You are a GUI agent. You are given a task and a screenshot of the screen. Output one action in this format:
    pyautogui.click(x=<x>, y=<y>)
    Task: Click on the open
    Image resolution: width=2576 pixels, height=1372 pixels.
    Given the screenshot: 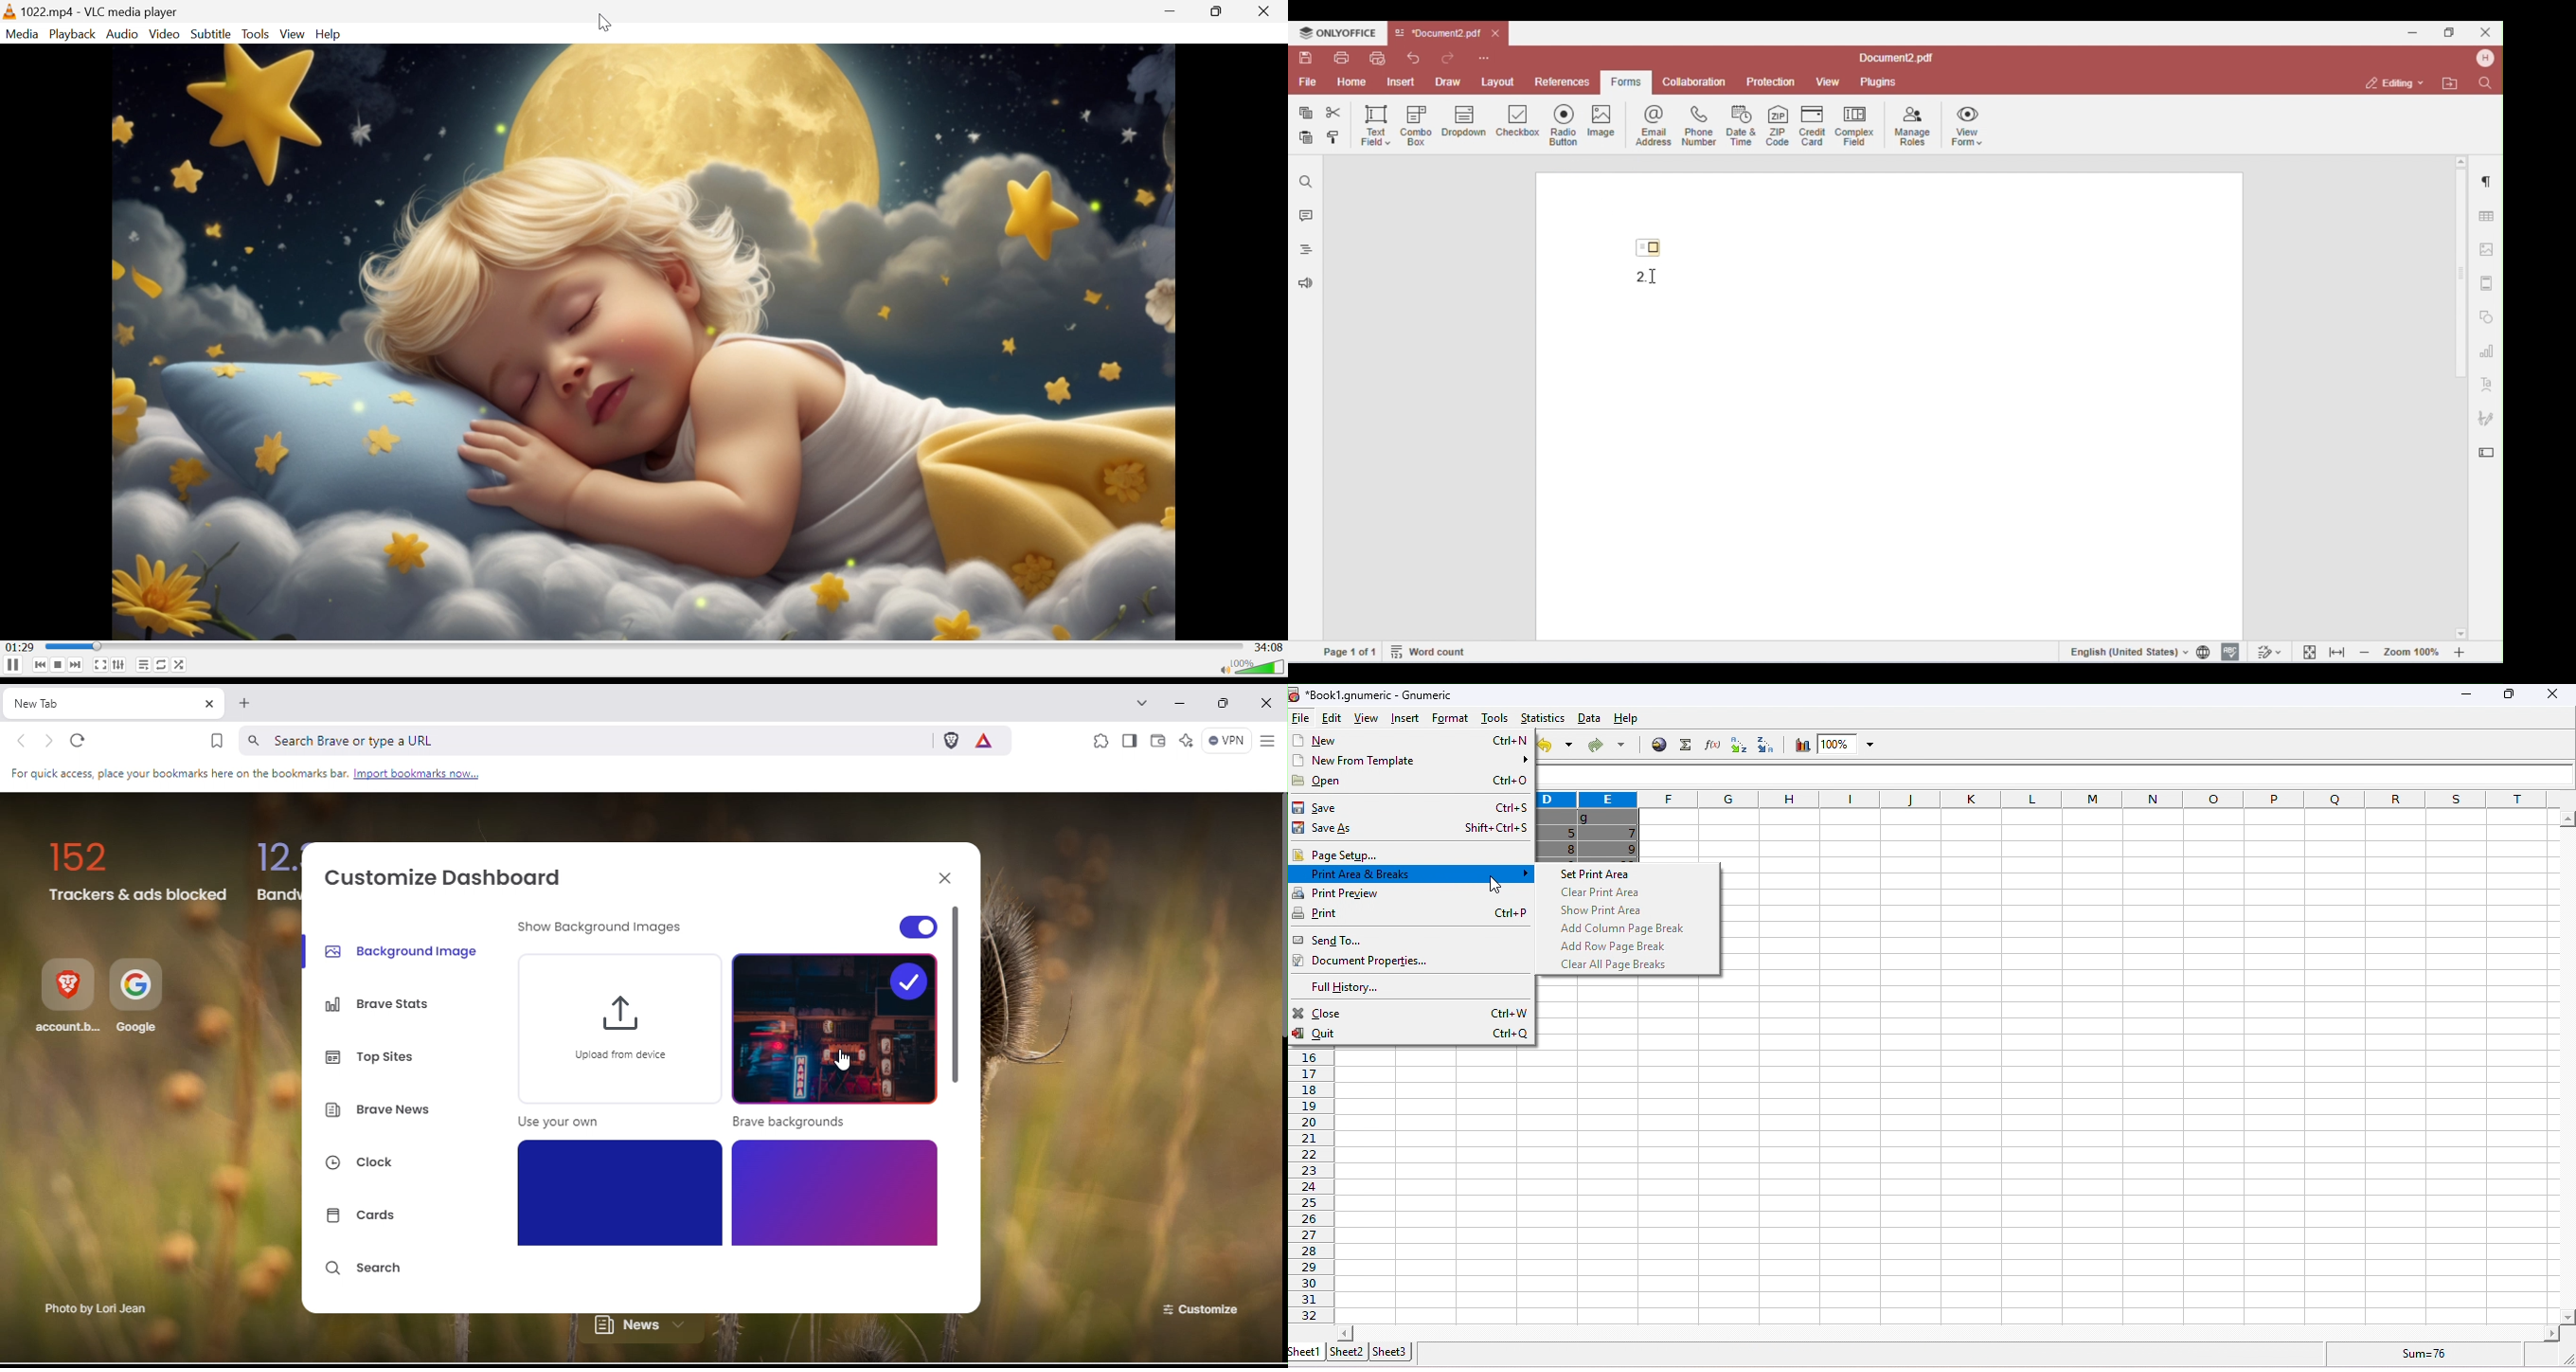 What is the action you would take?
    pyautogui.click(x=1413, y=781)
    